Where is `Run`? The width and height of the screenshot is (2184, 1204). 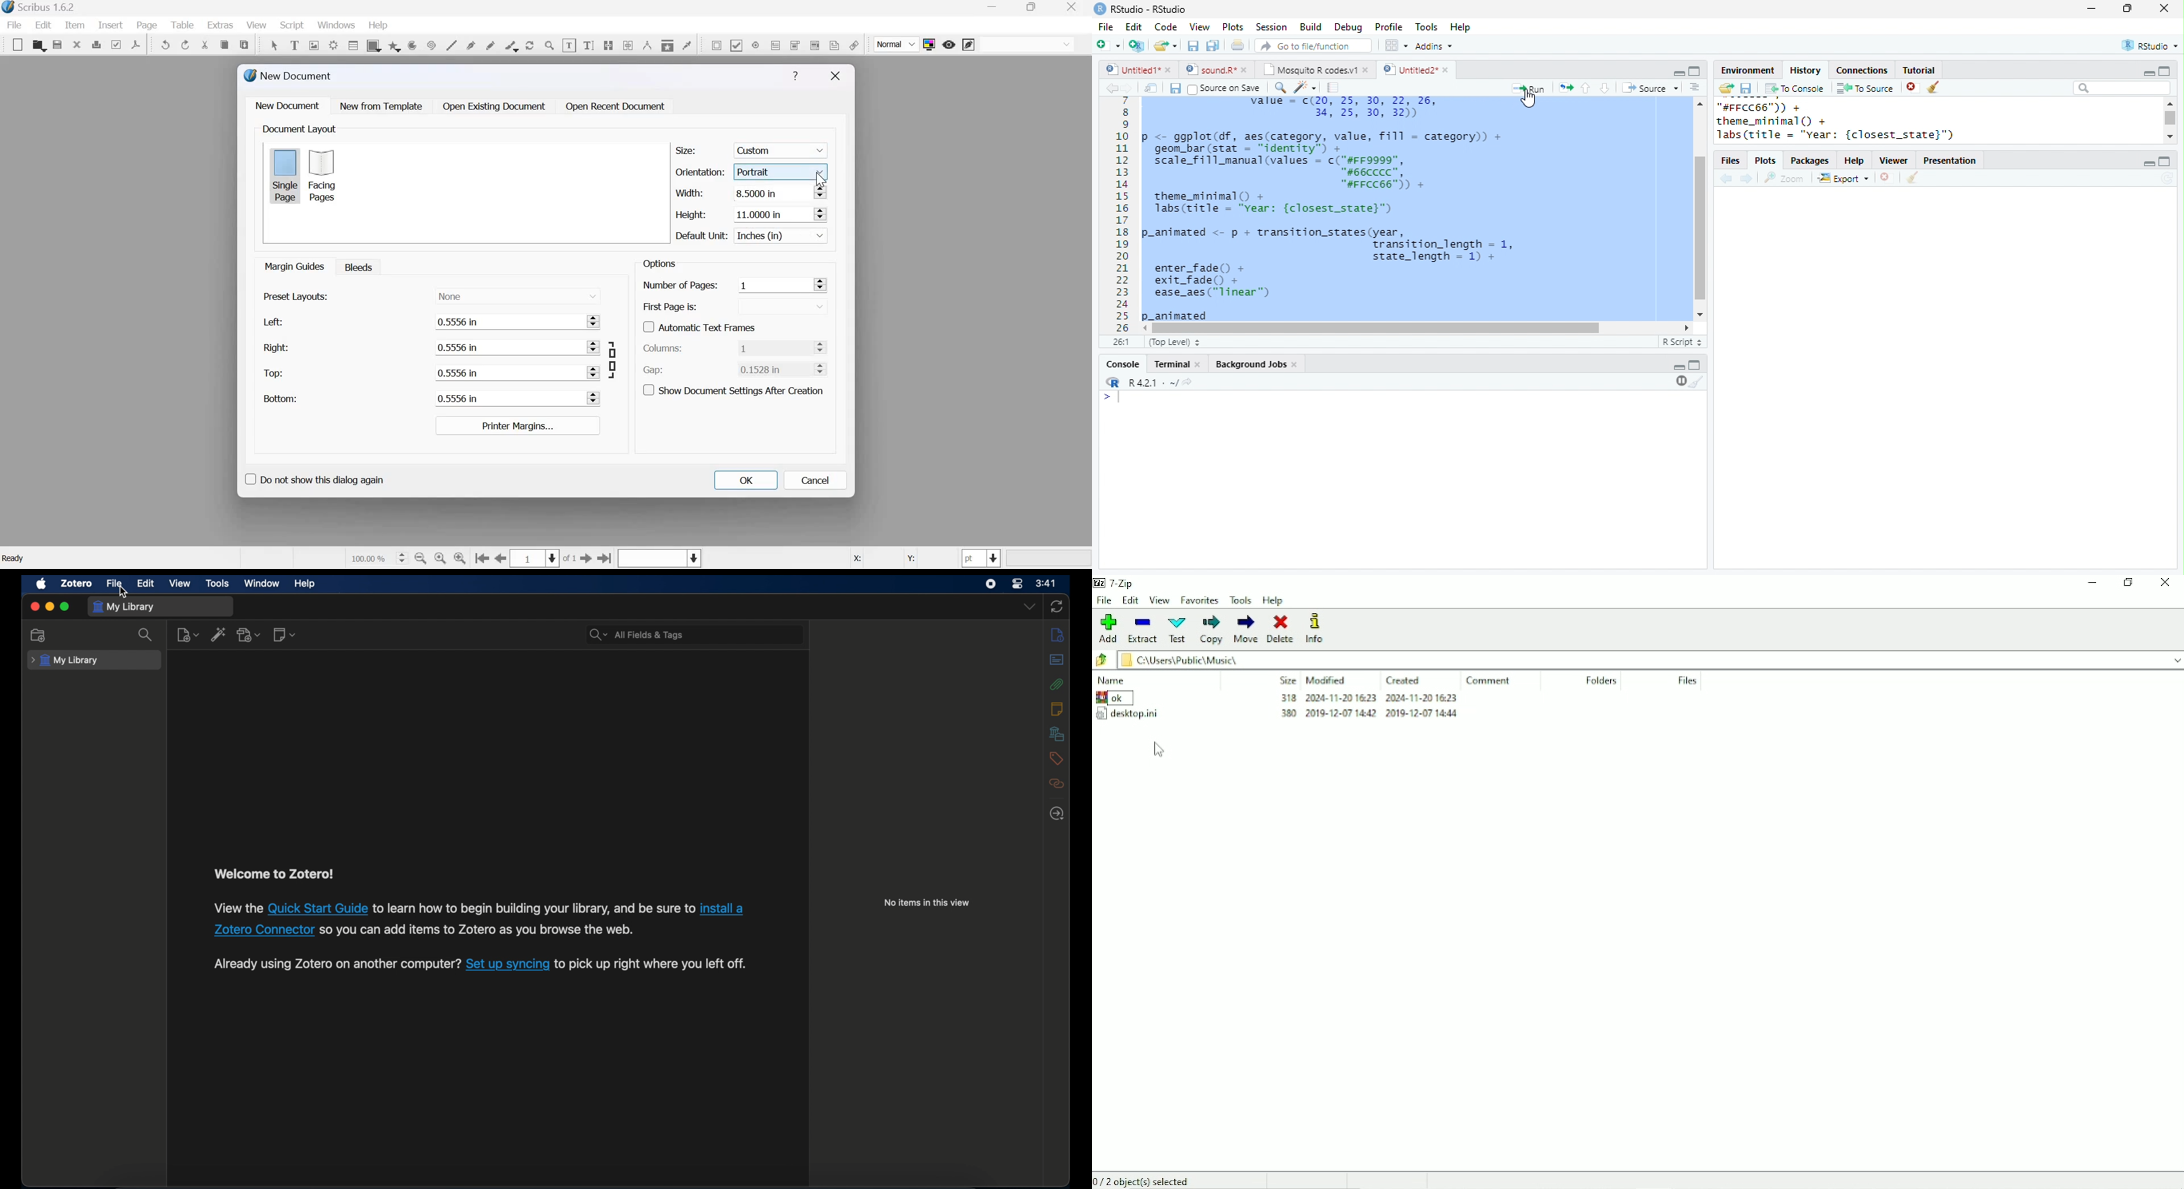
Run is located at coordinates (1530, 88).